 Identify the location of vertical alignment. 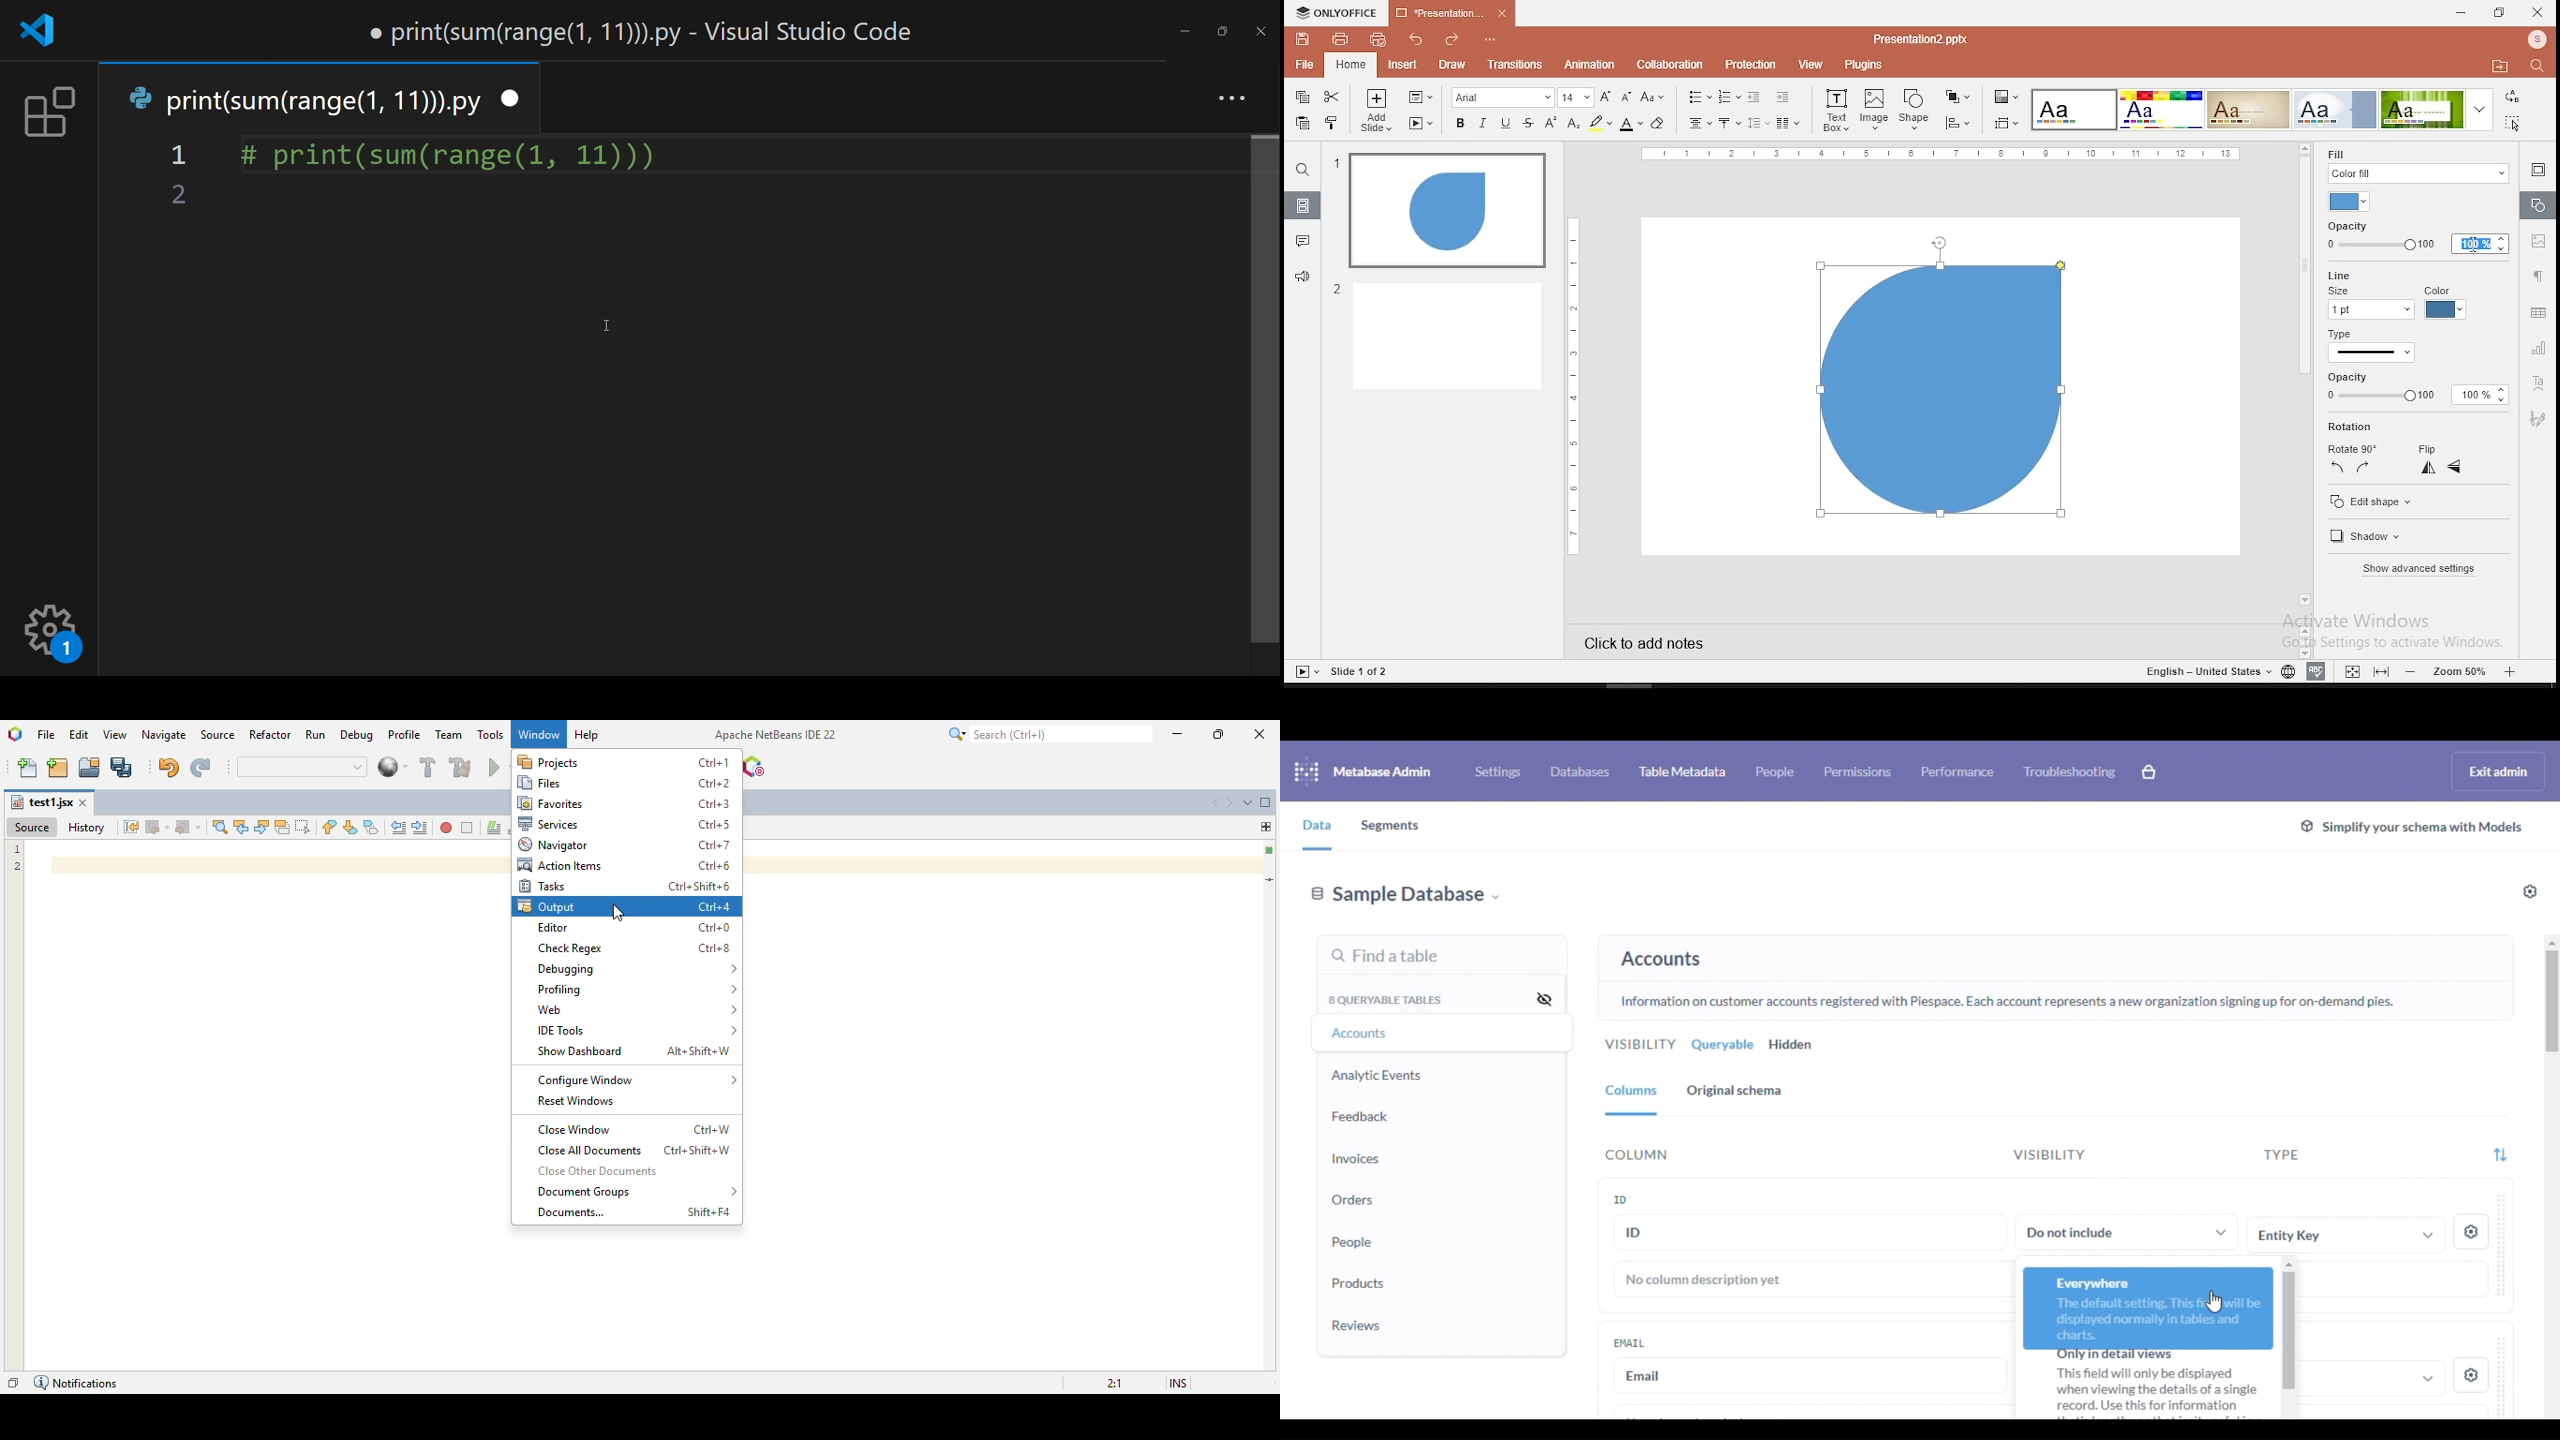
(1728, 123).